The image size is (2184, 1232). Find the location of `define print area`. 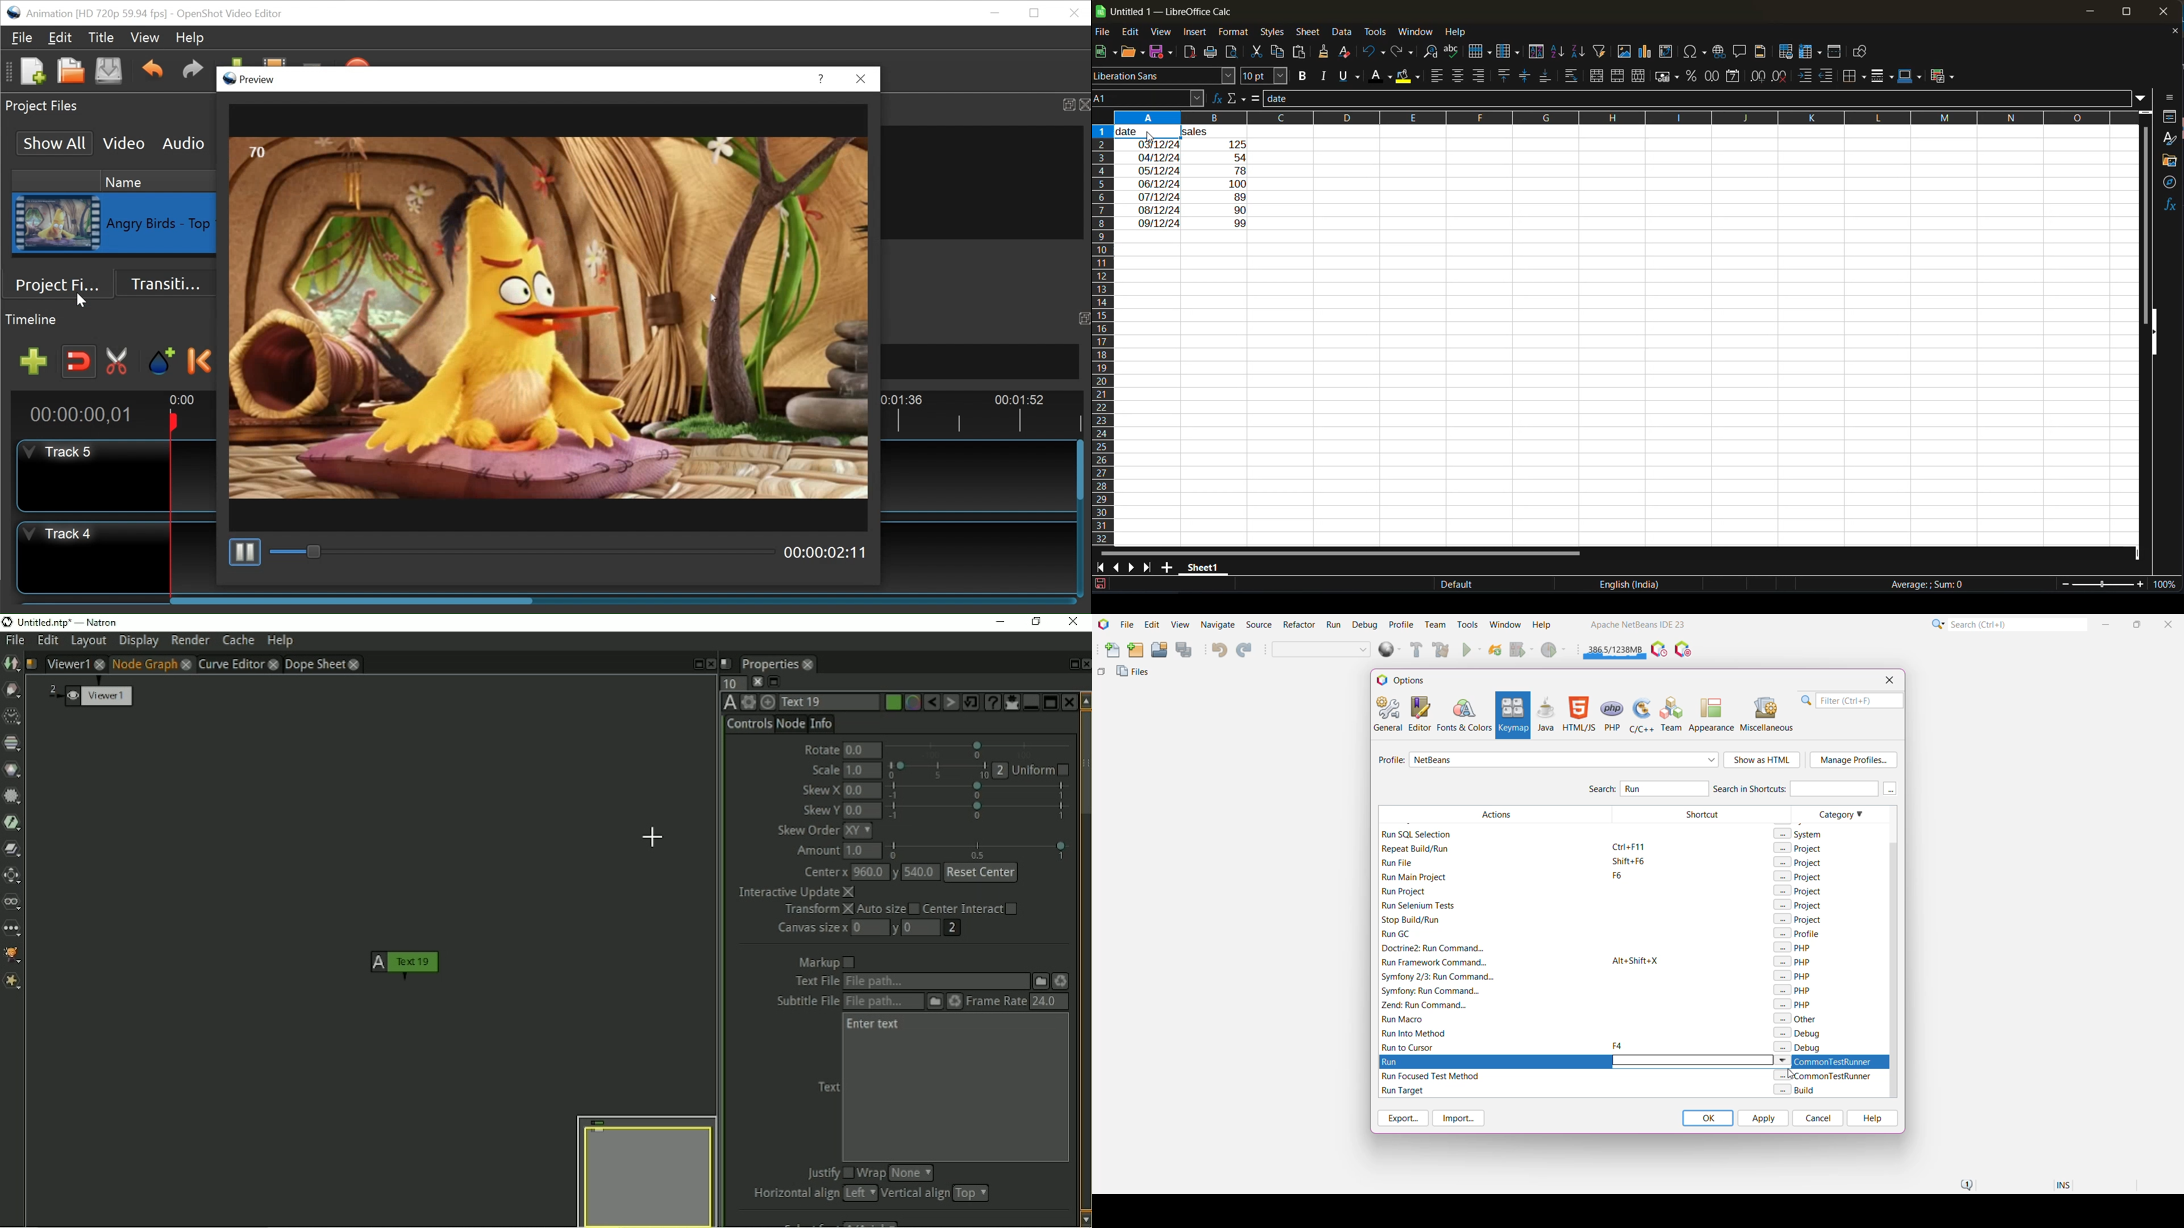

define print area is located at coordinates (1786, 51).